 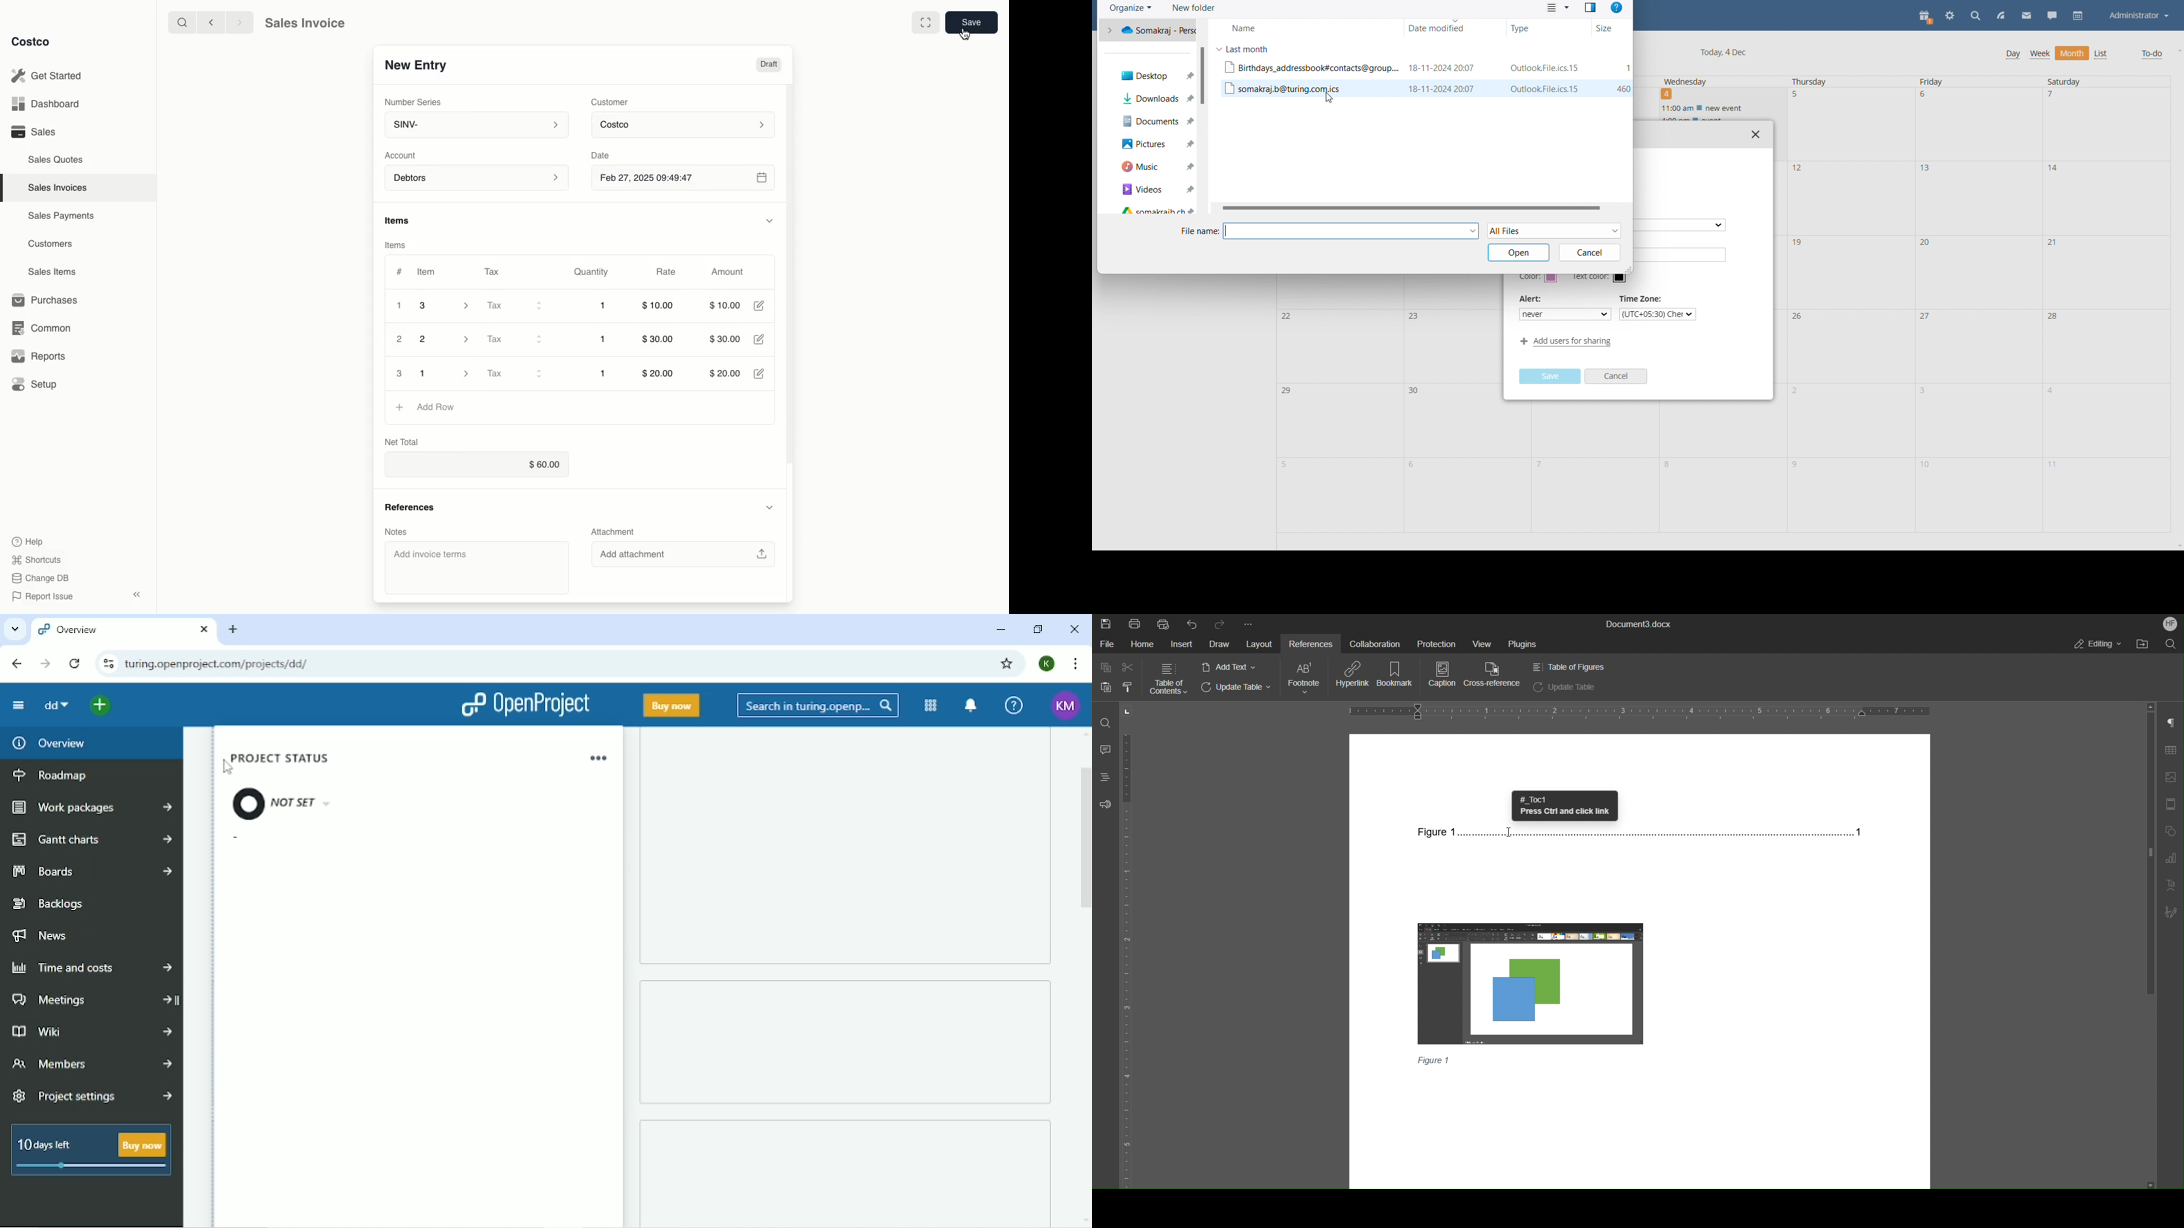 I want to click on Edit, so click(x=761, y=306).